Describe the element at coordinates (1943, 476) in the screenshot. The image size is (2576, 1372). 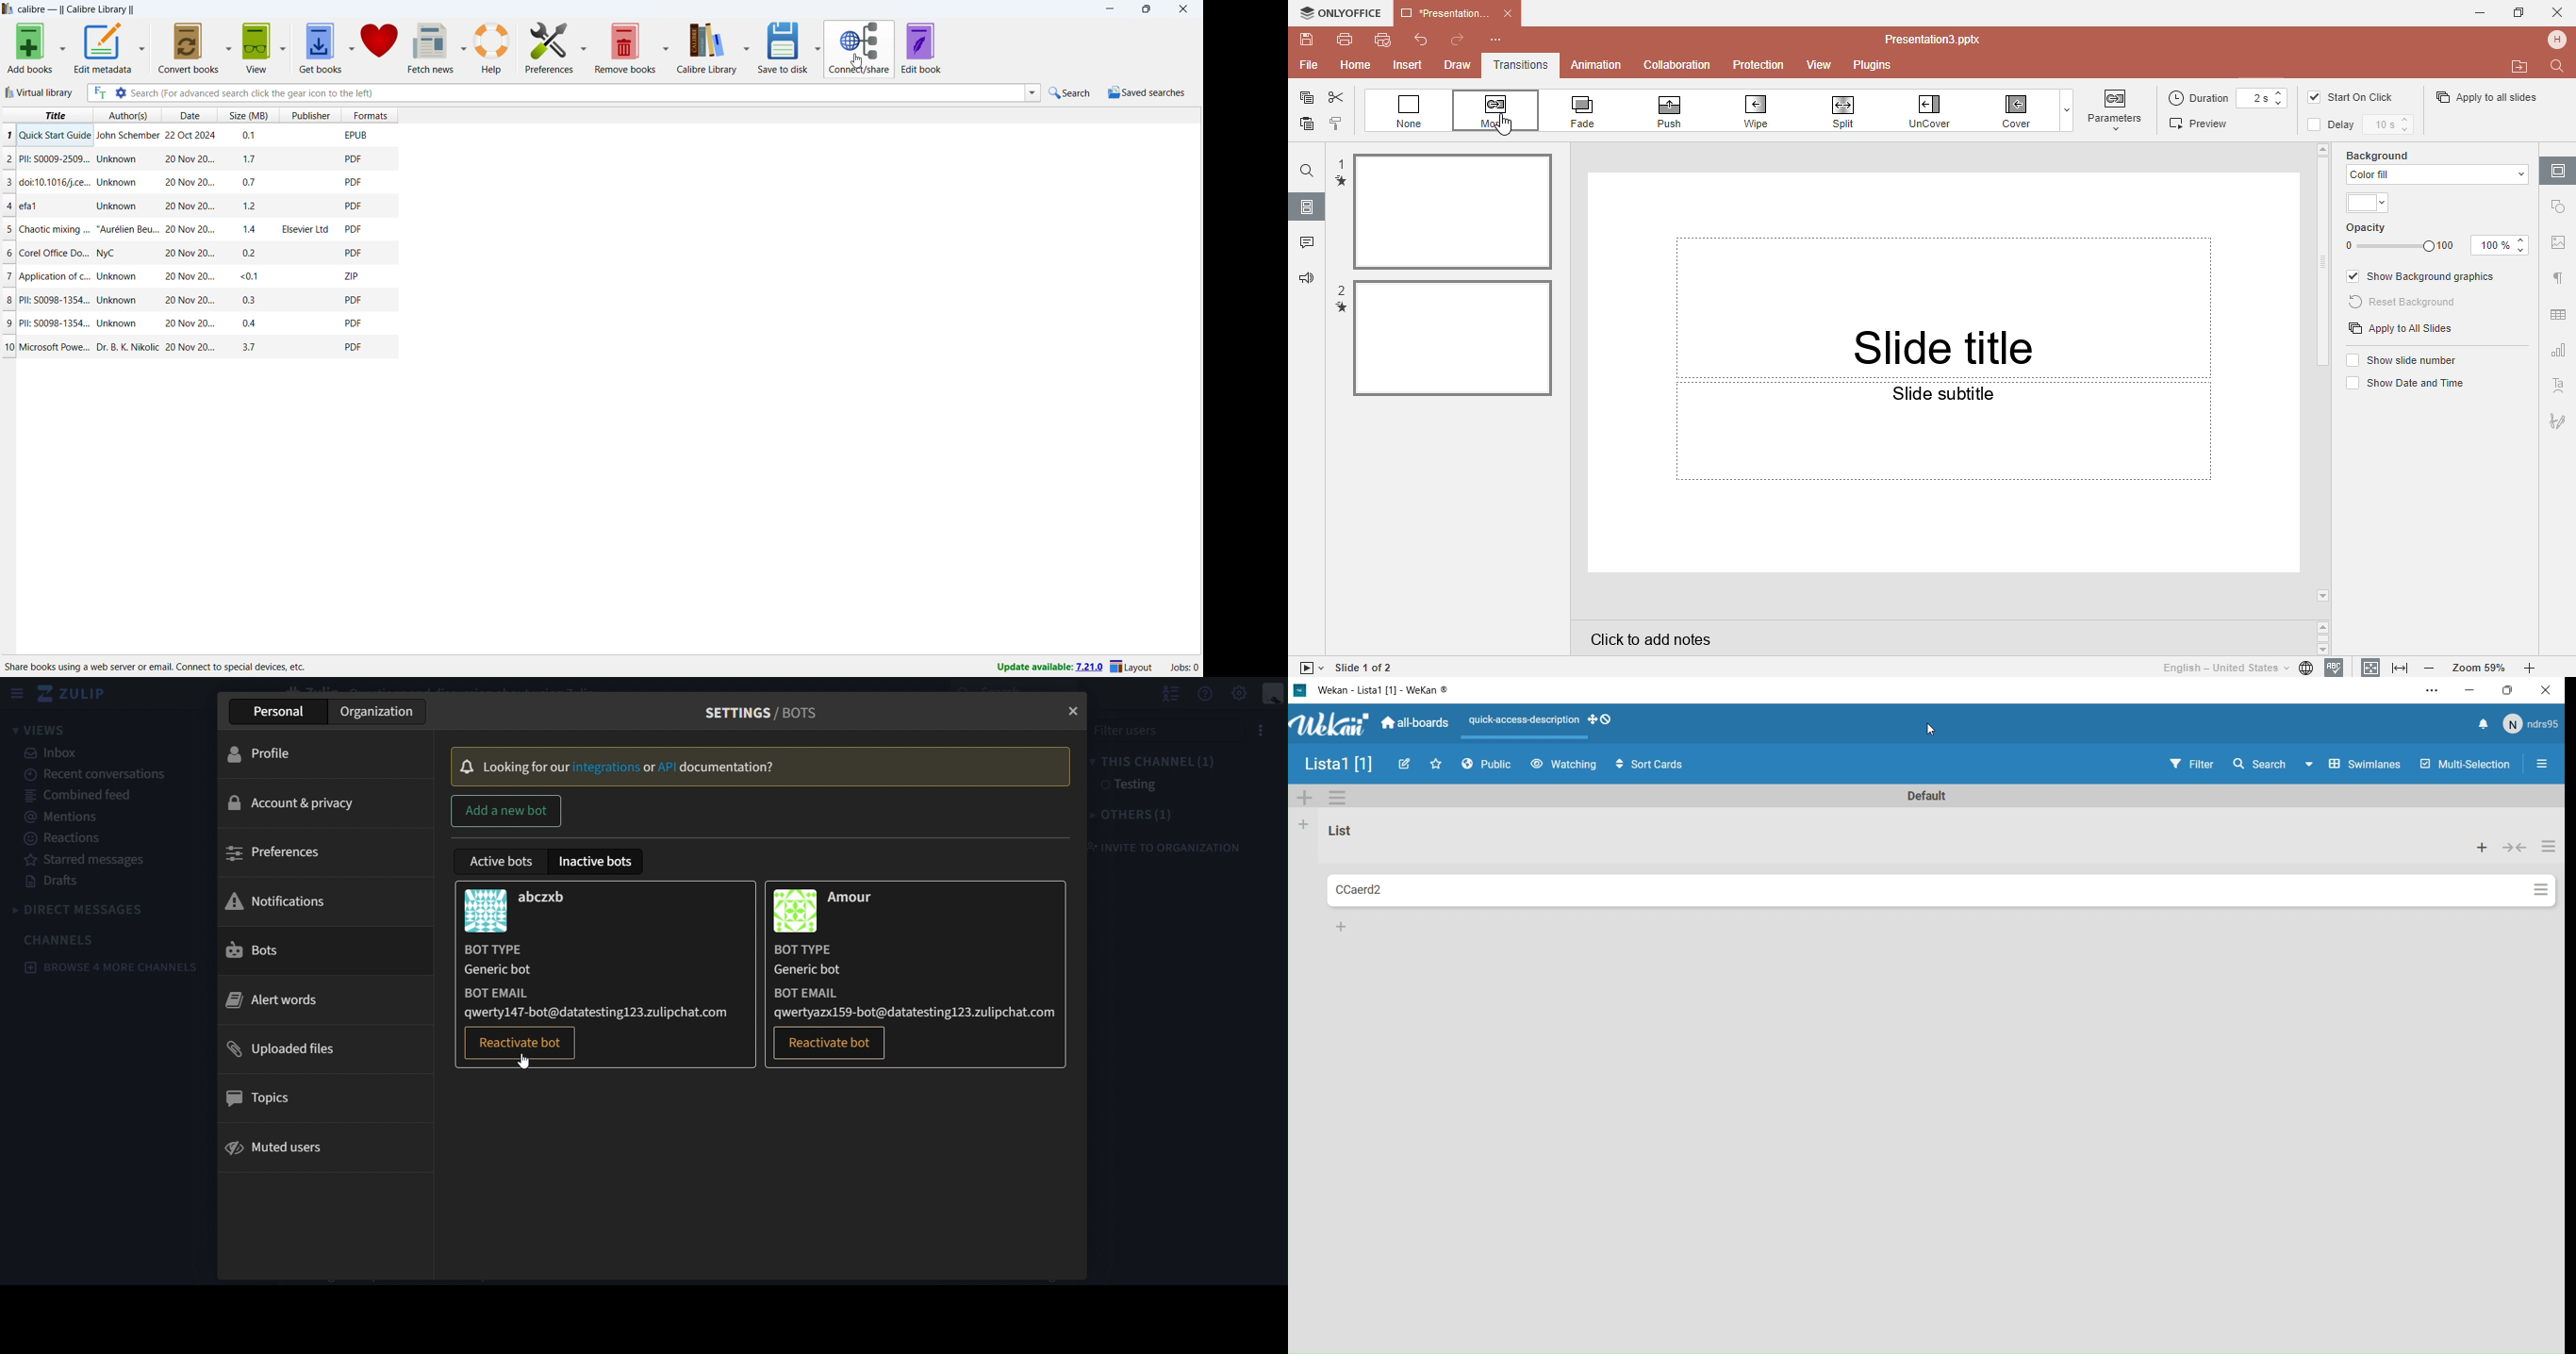
I see `Slide subtittle` at that location.